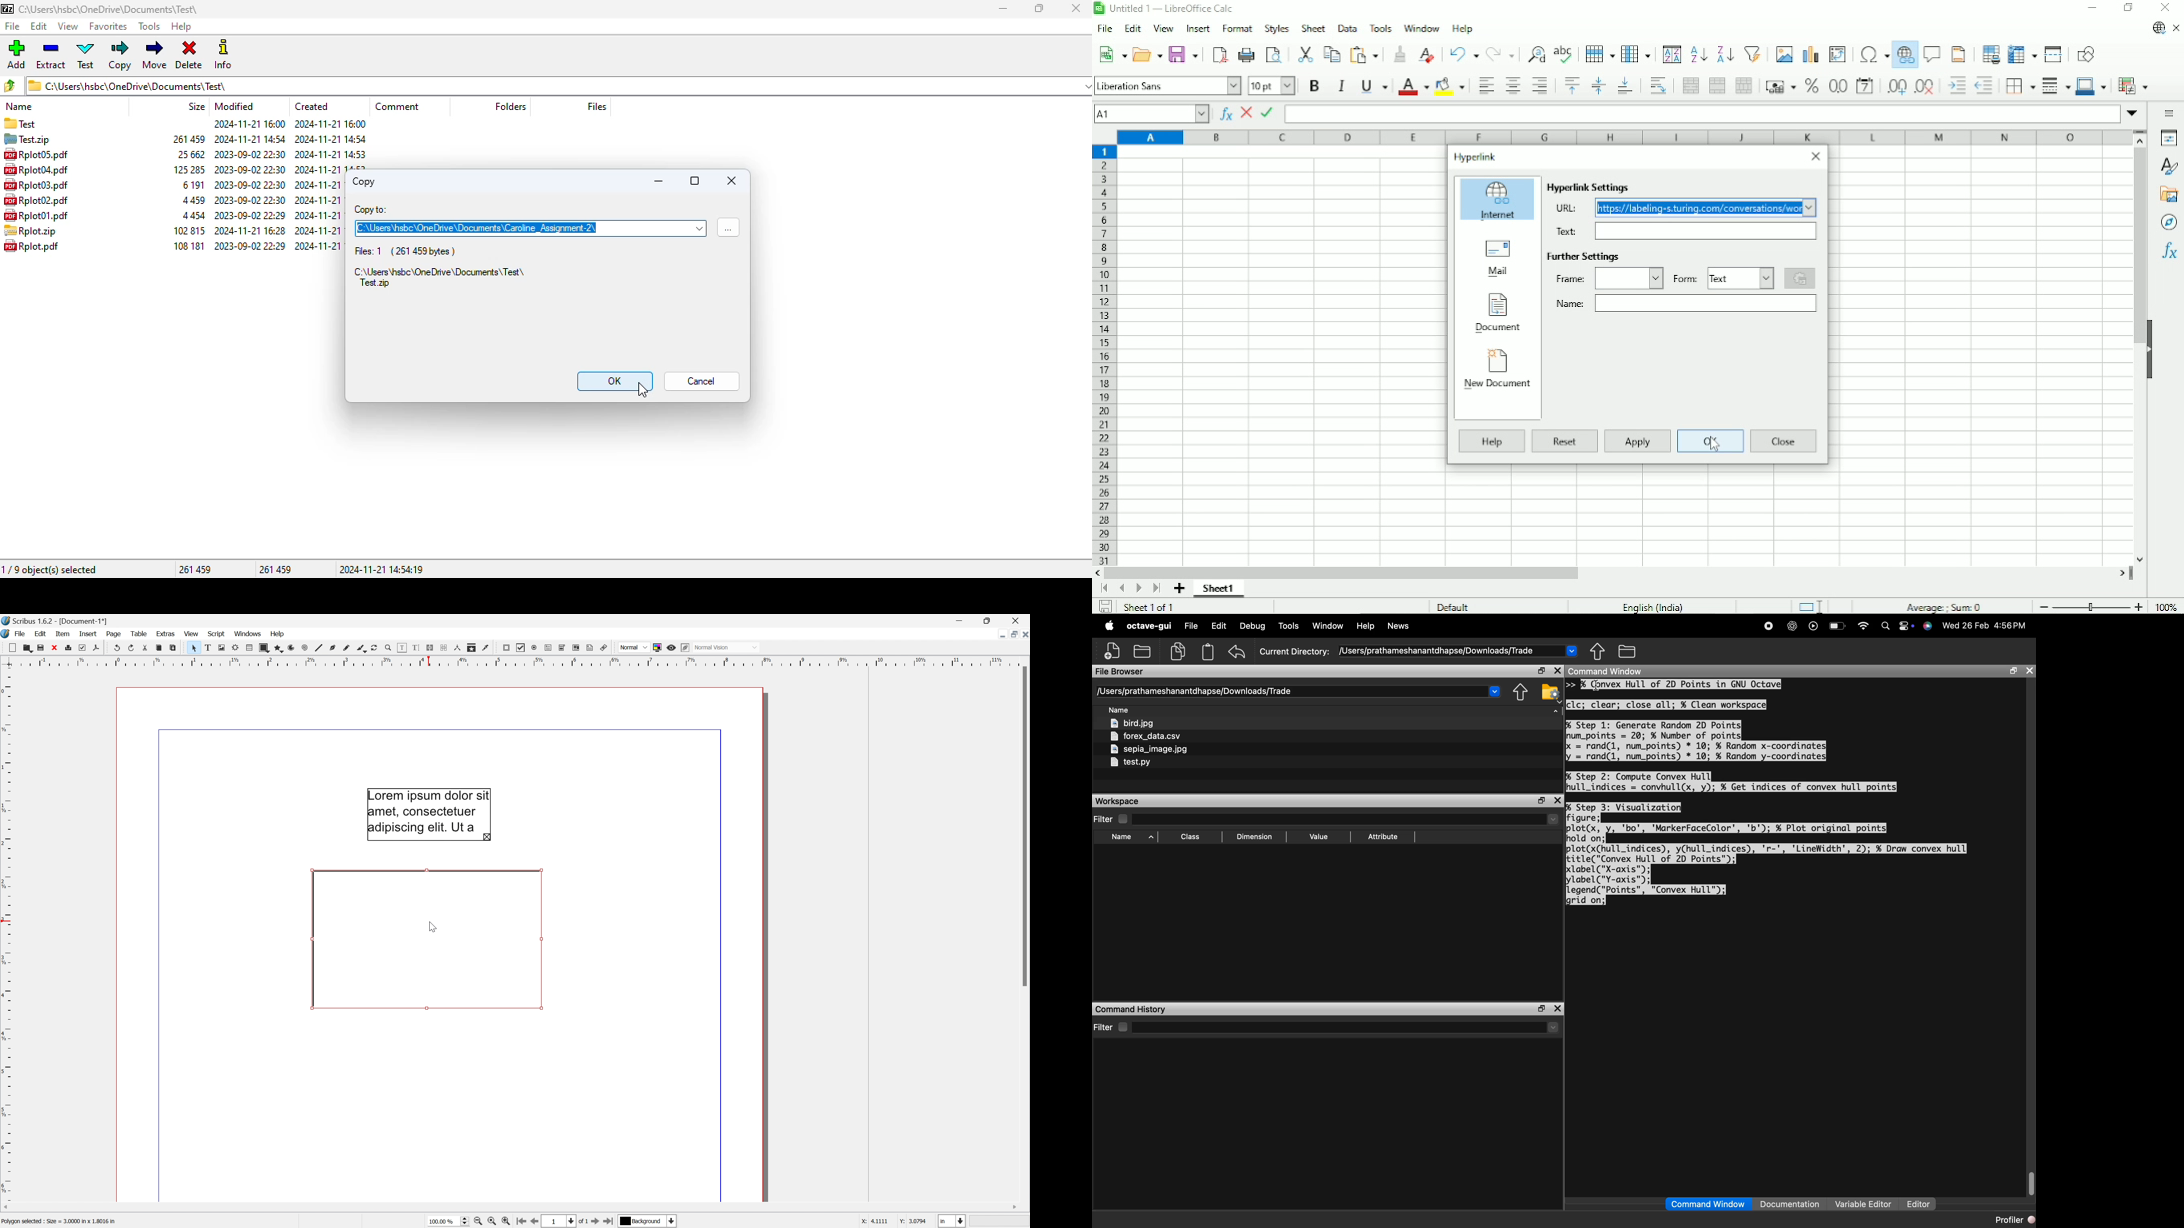 This screenshot has width=2184, height=1232. What do you see at coordinates (2167, 8) in the screenshot?
I see `Close` at bounding box center [2167, 8].